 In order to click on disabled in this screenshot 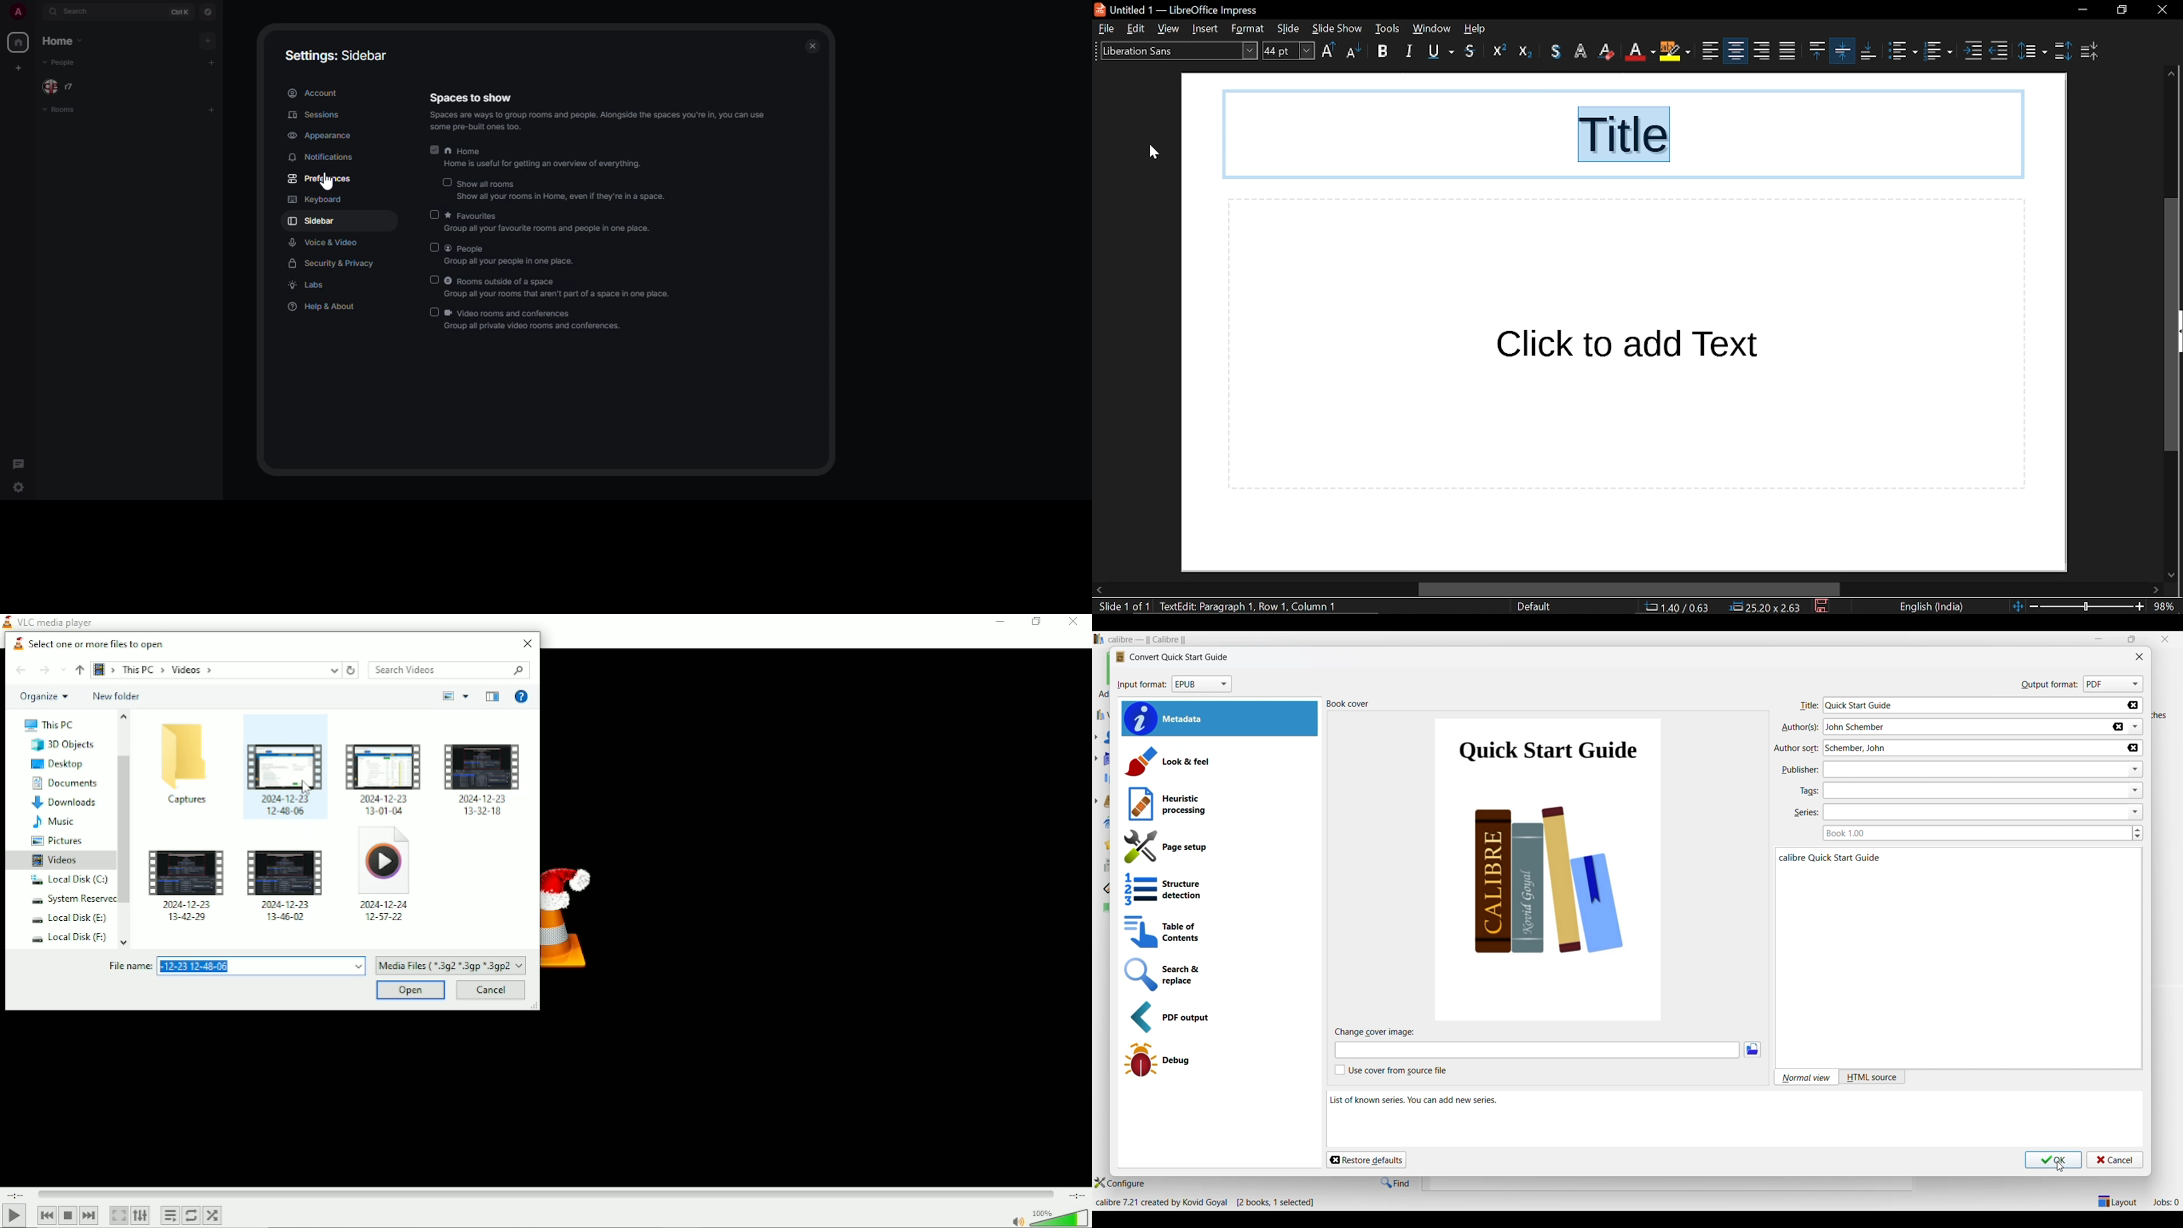, I will do `click(447, 182)`.